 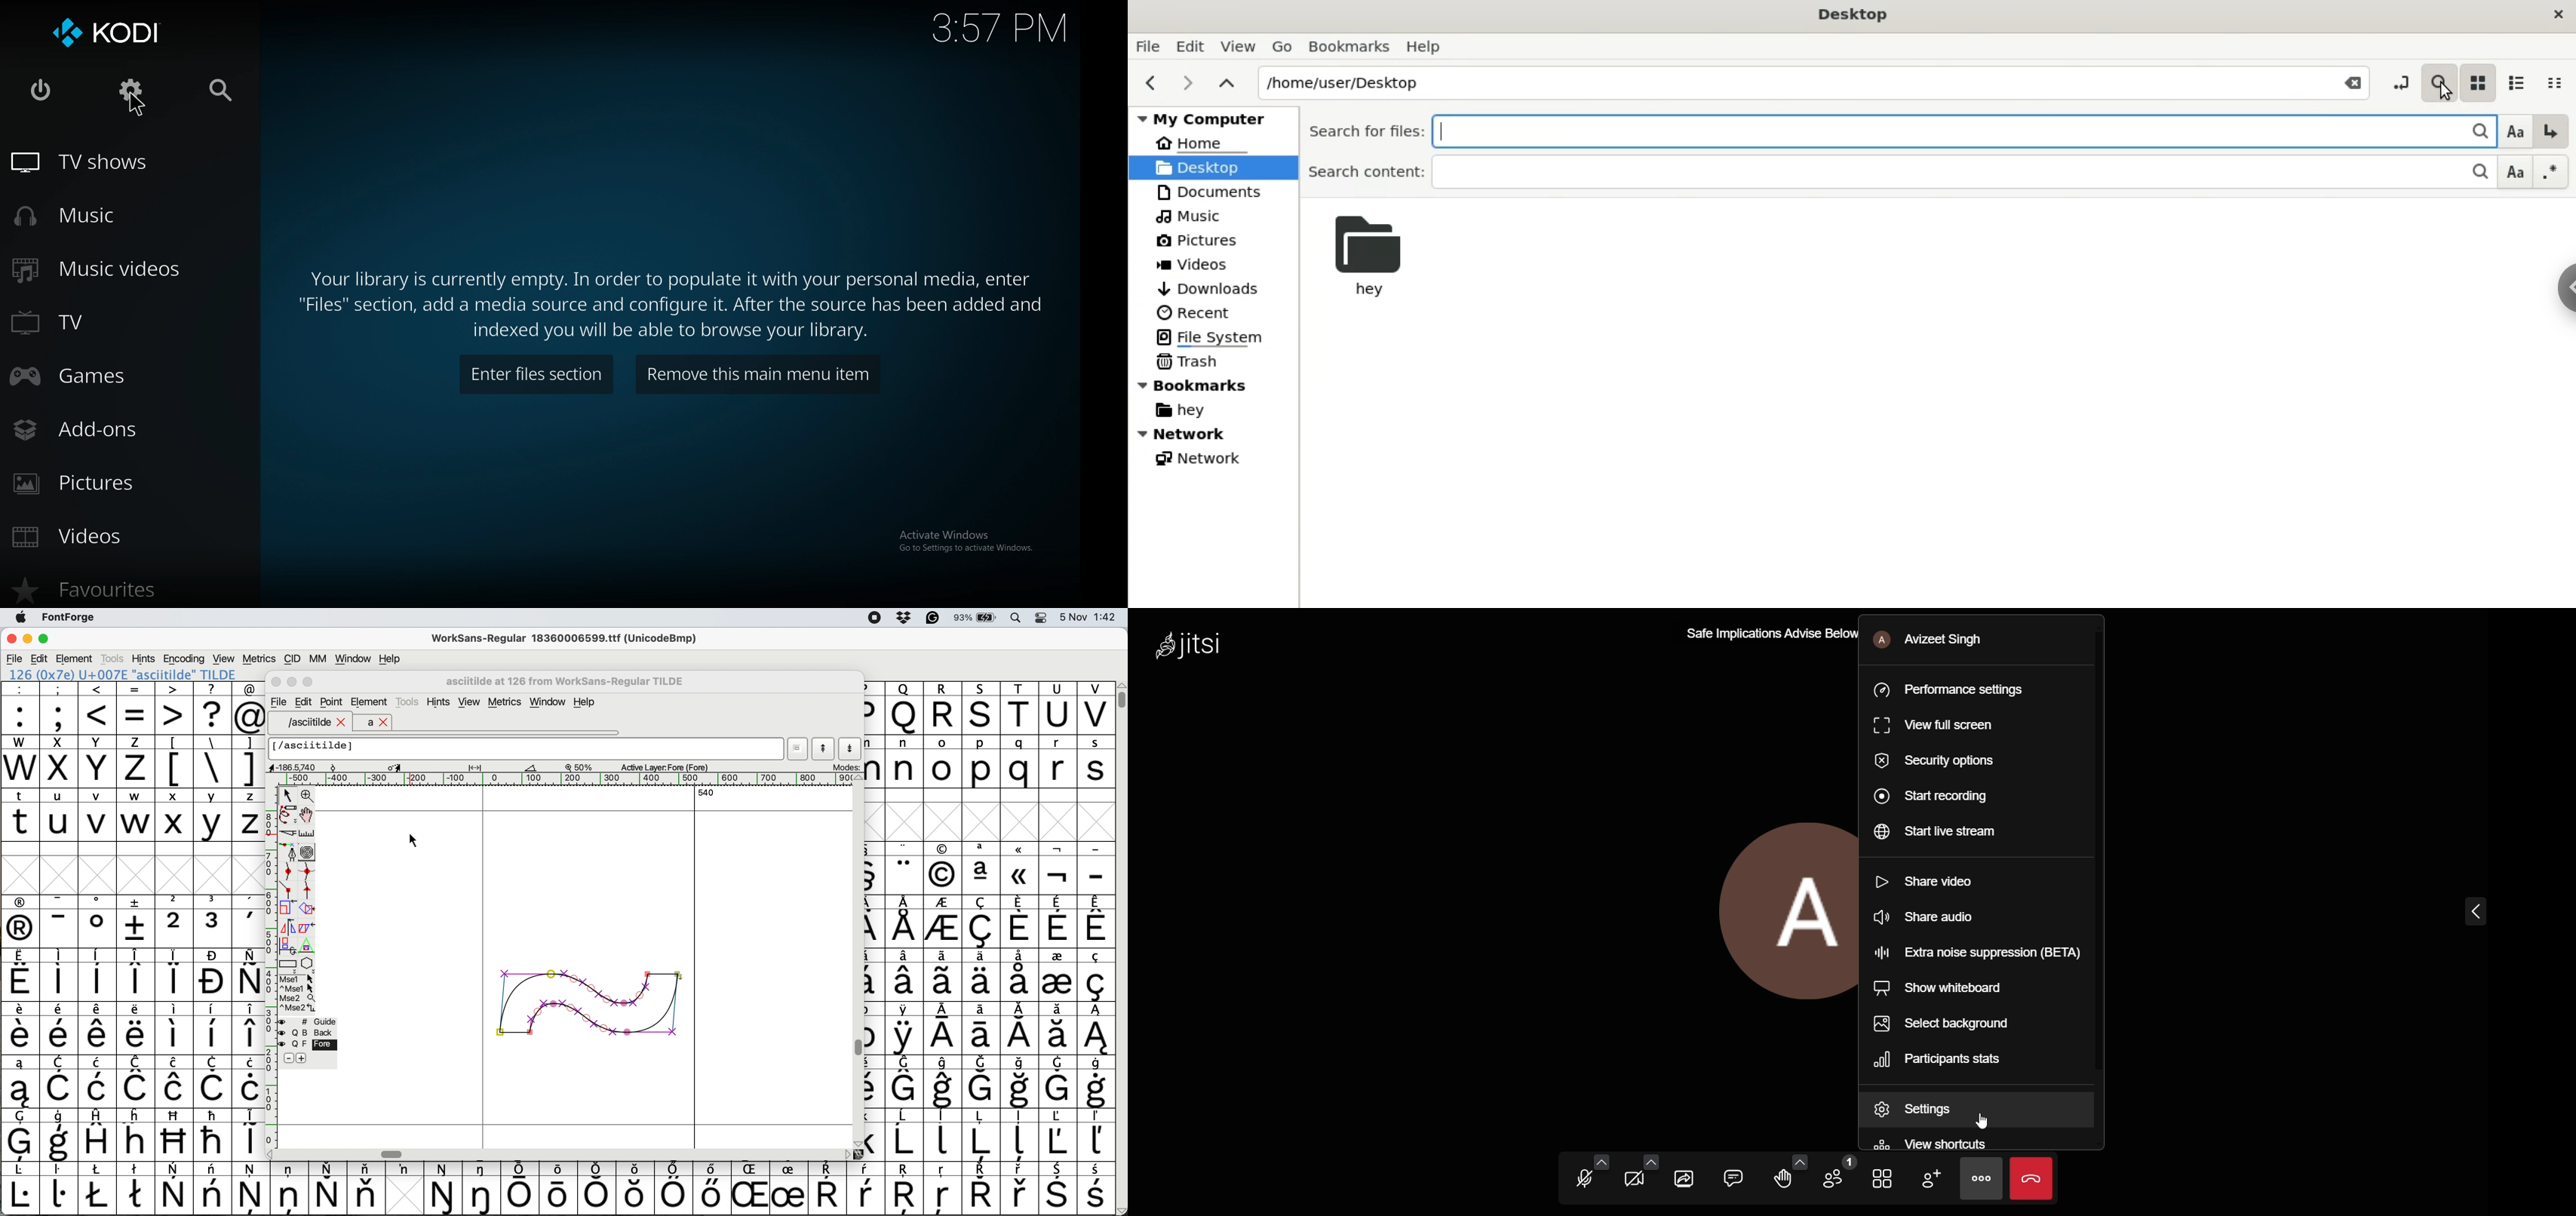 I want to click on symbol, so click(x=982, y=1082).